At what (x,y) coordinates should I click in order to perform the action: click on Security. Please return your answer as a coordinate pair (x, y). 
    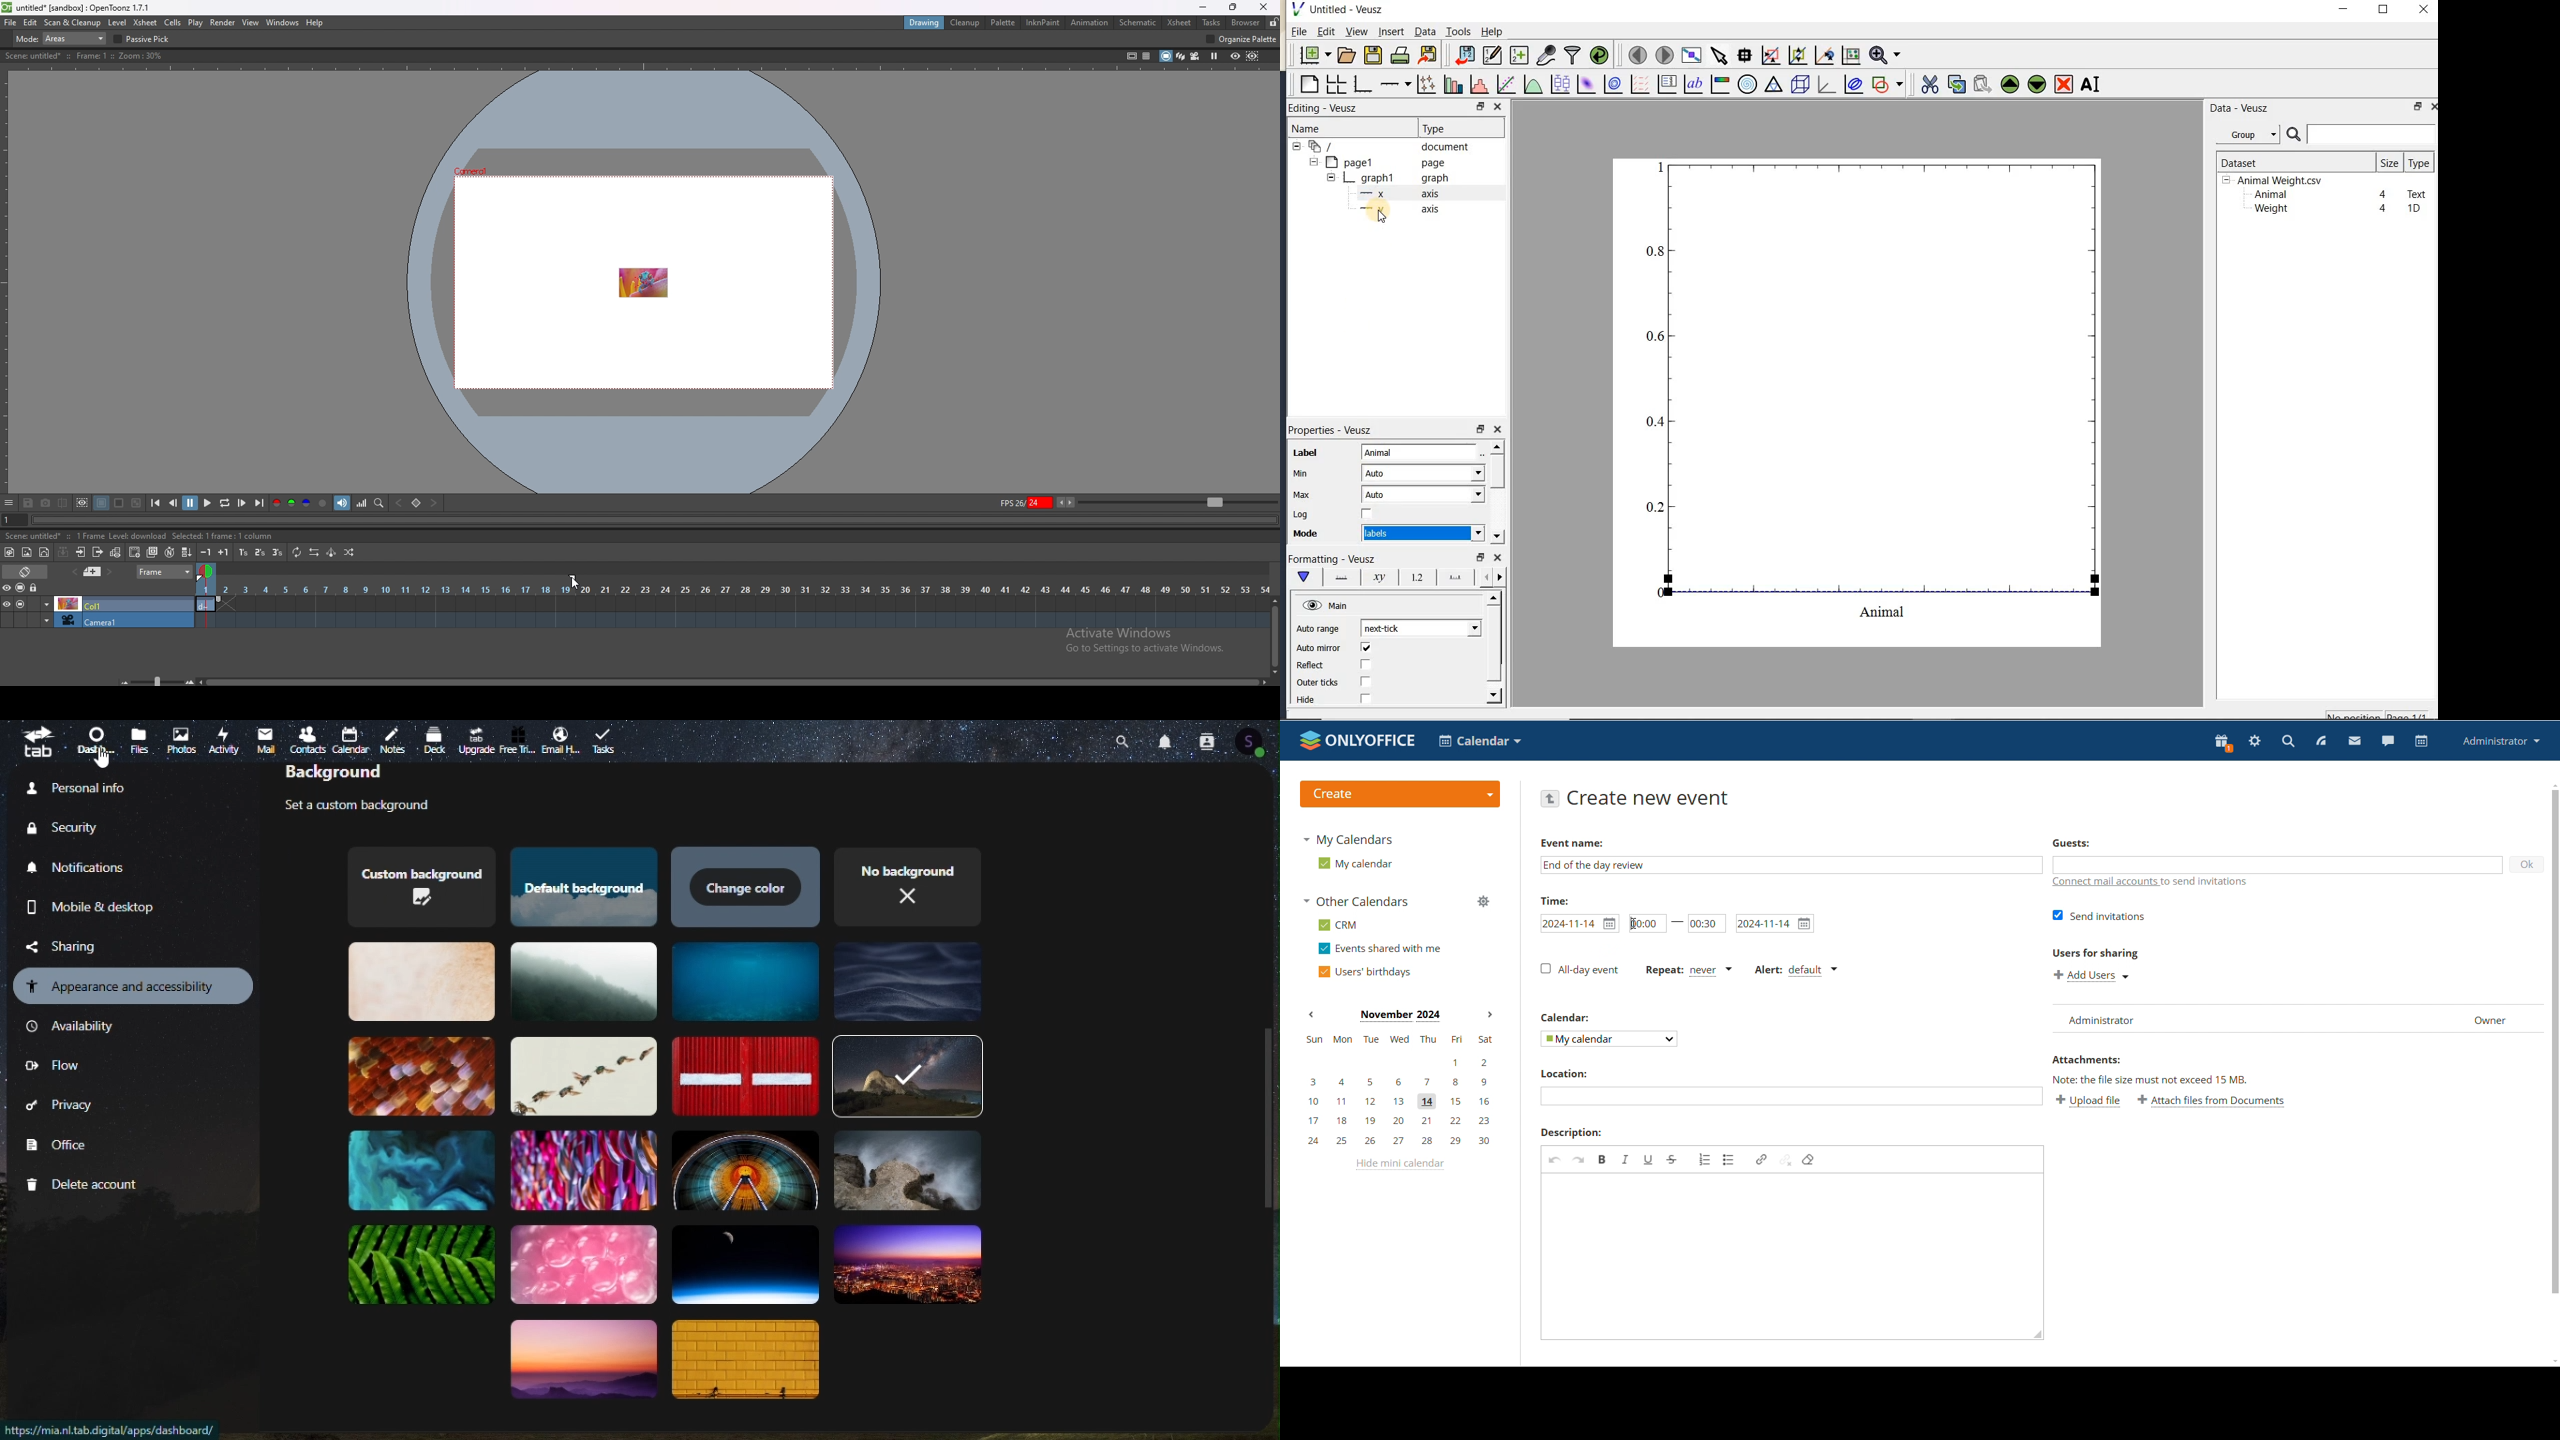
    Looking at the image, I should click on (81, 827).